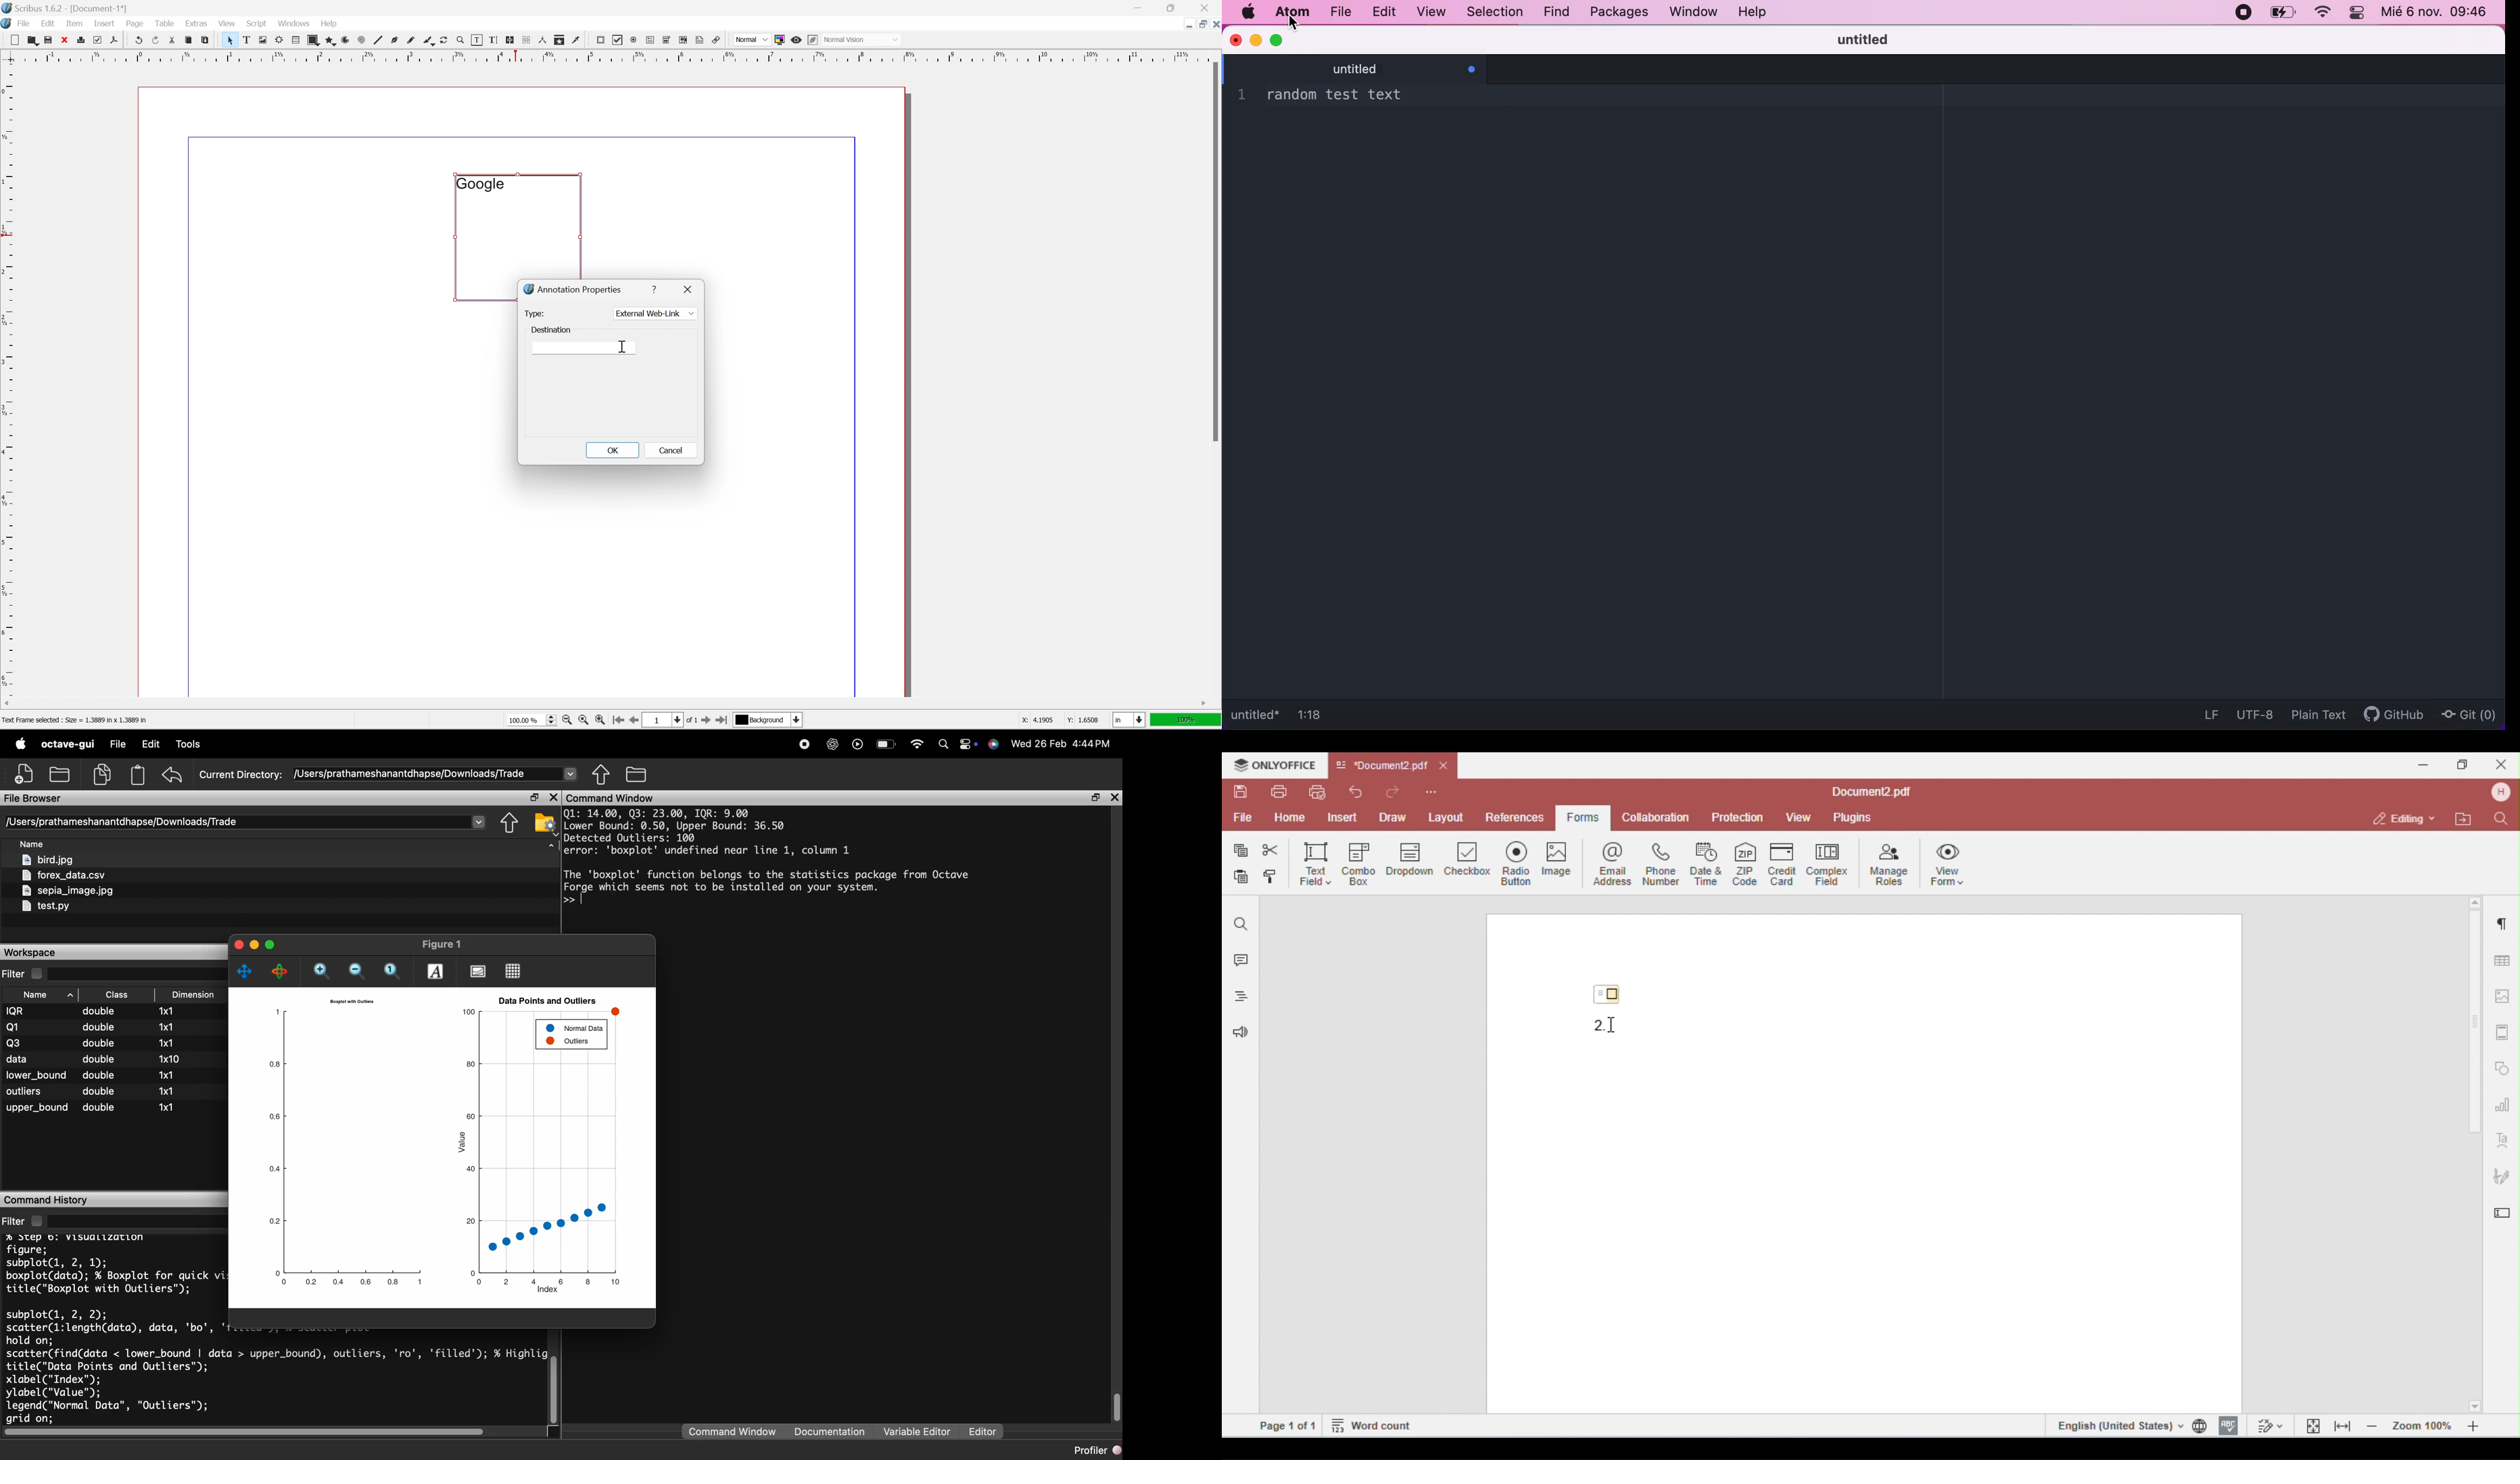  I want to click on scroll bar, so click(1214, 251).